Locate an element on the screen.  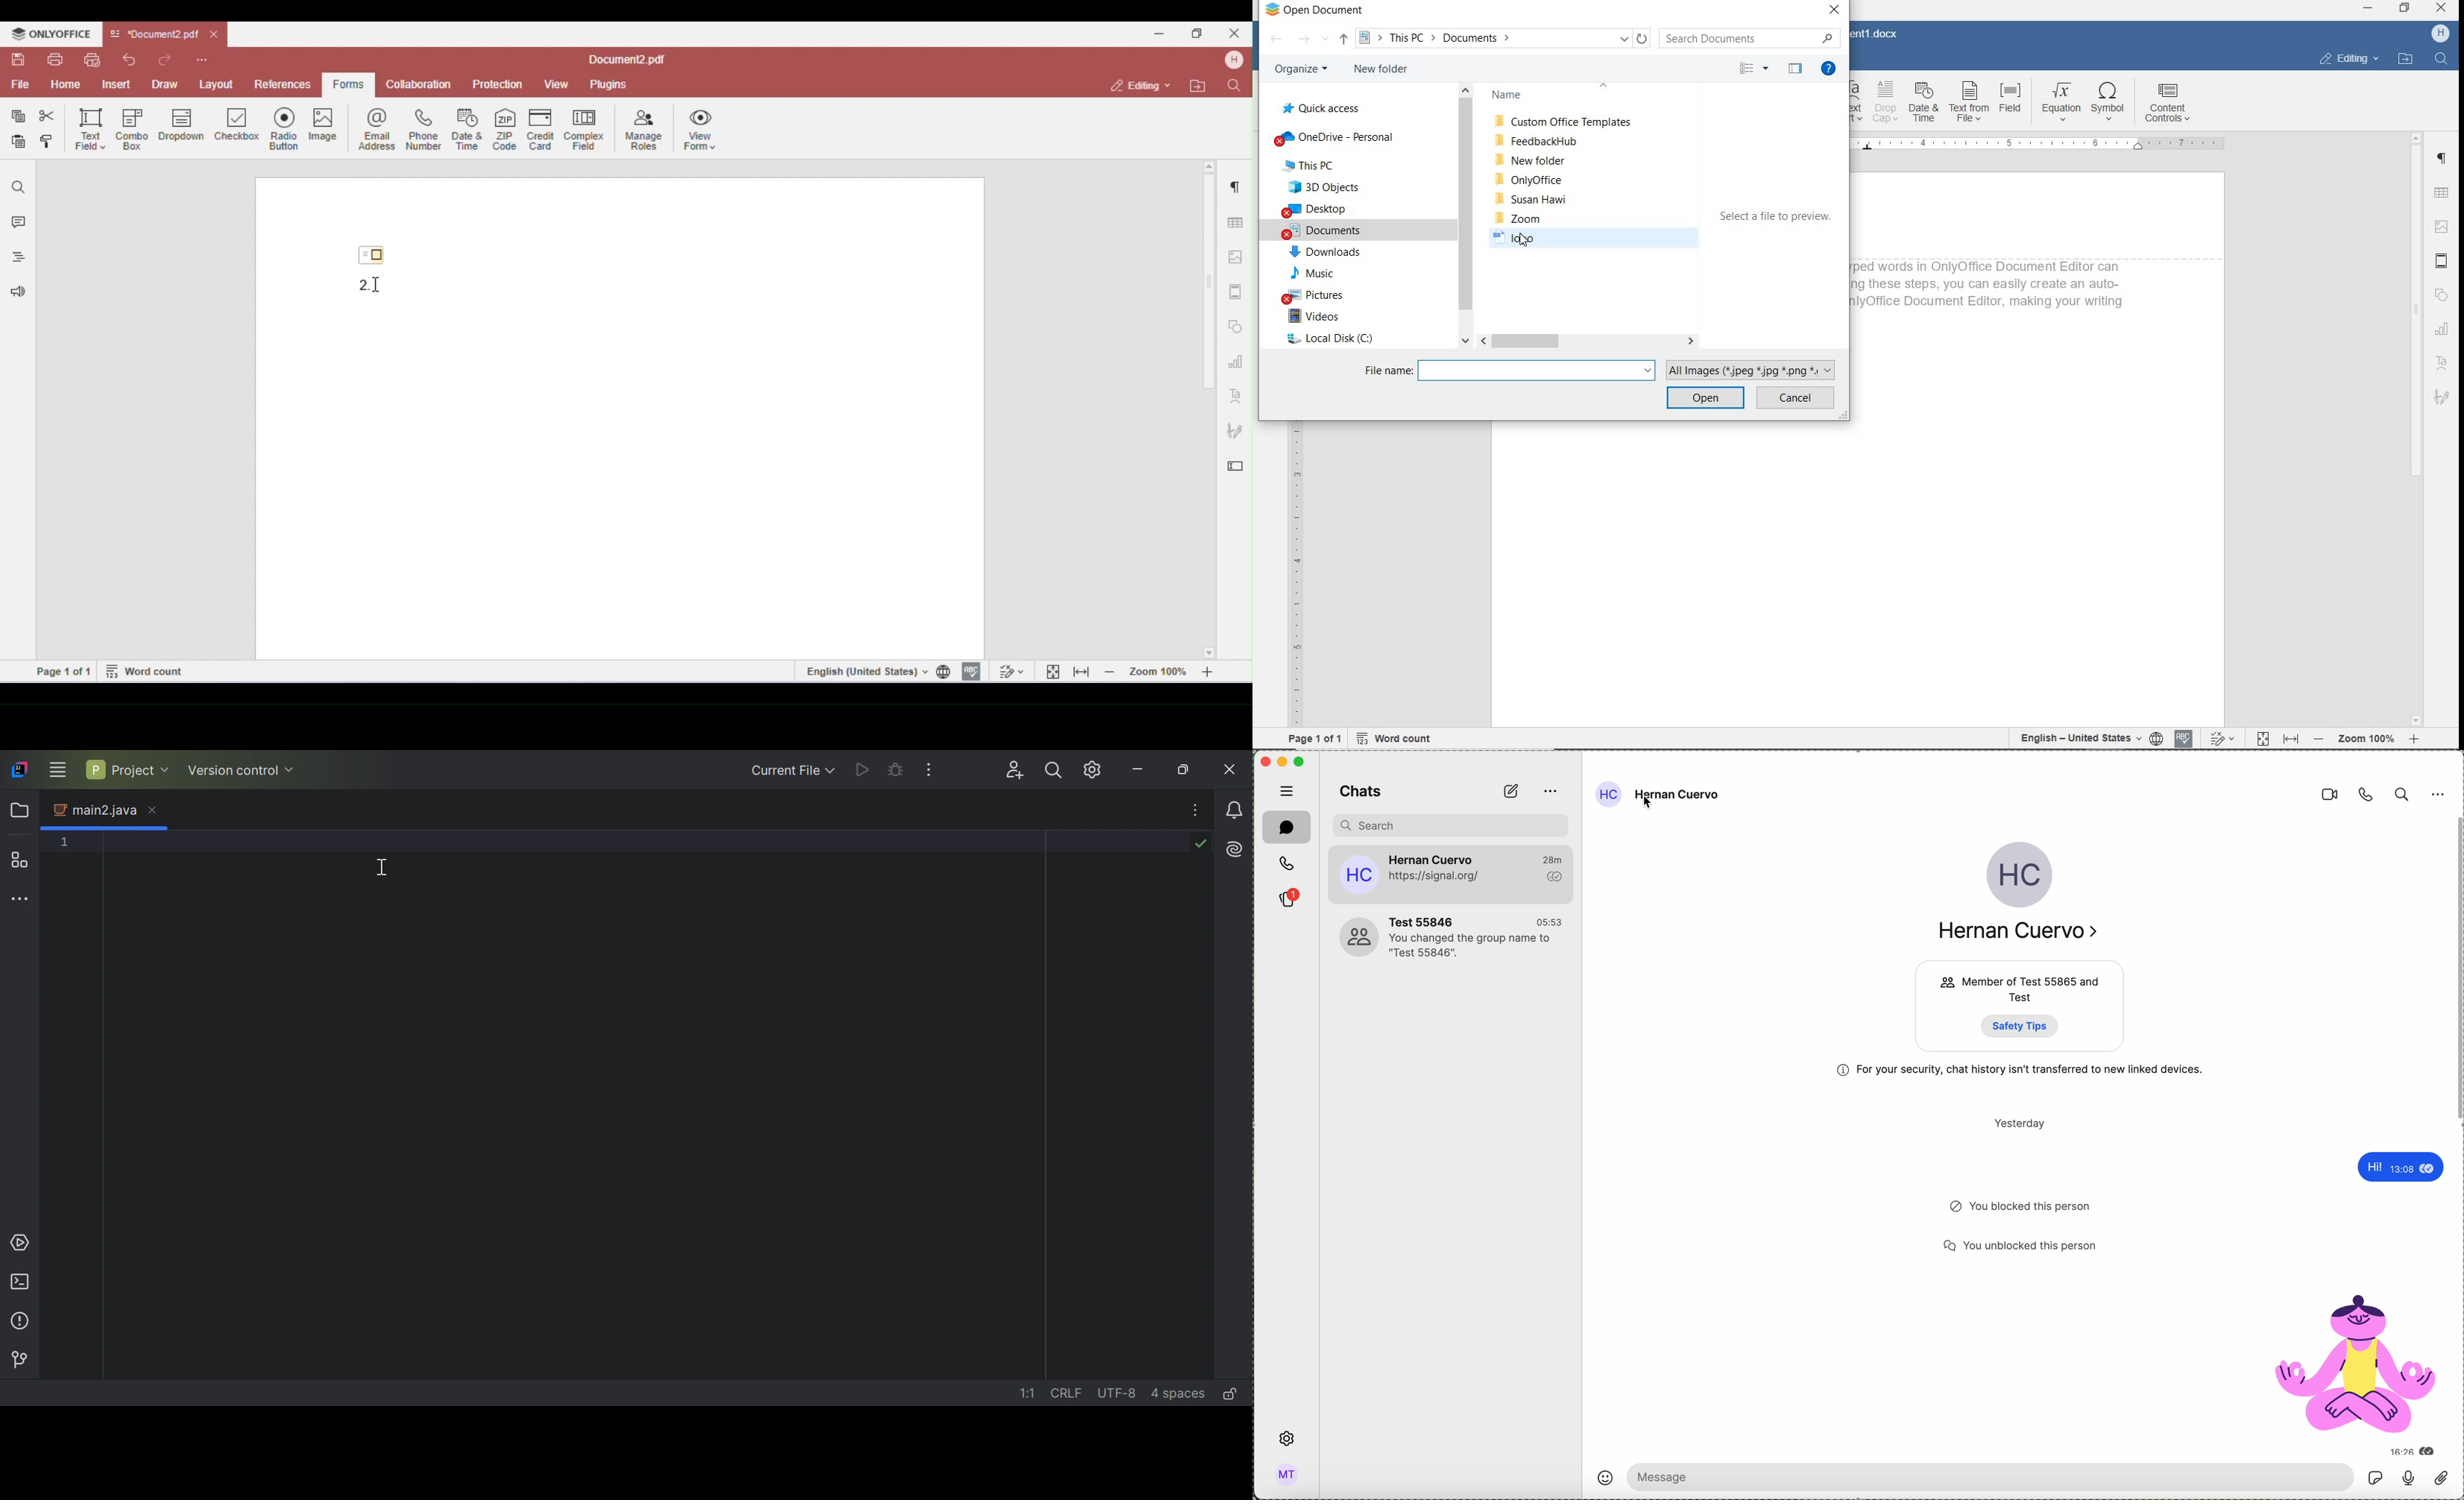
maximize is located at coordinates (2406, 9).